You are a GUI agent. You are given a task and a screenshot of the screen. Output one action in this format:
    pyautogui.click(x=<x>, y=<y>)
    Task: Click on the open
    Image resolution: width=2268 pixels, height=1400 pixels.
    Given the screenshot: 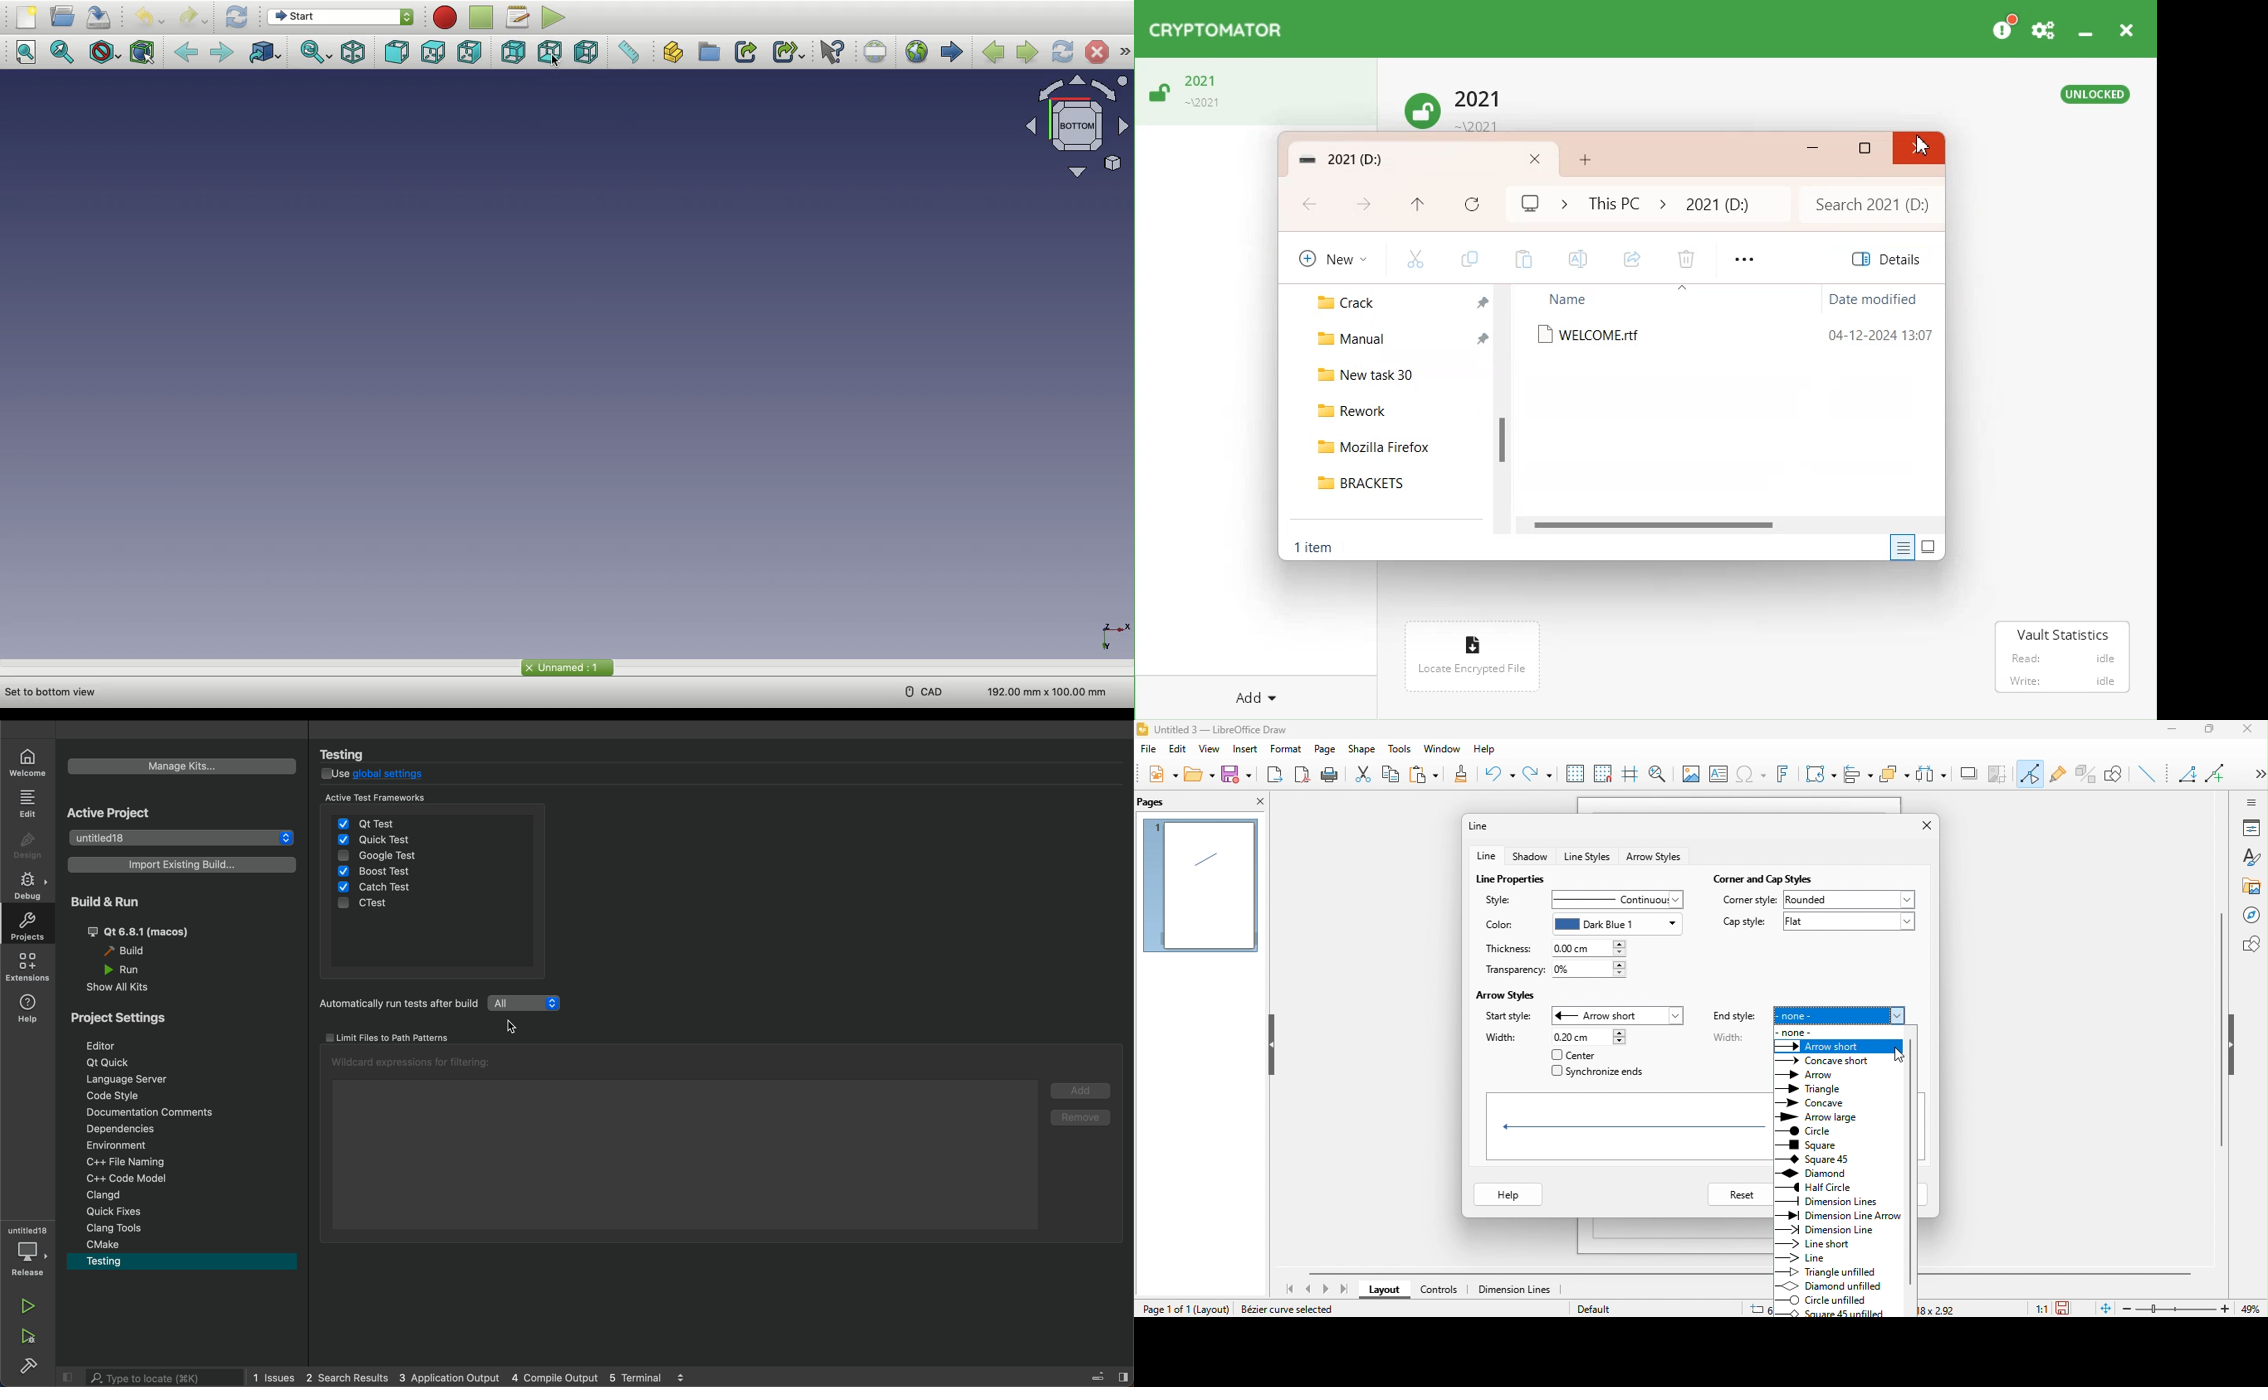 What is the action you would take?
    pyautogui.click(x=1200, y=774)
    